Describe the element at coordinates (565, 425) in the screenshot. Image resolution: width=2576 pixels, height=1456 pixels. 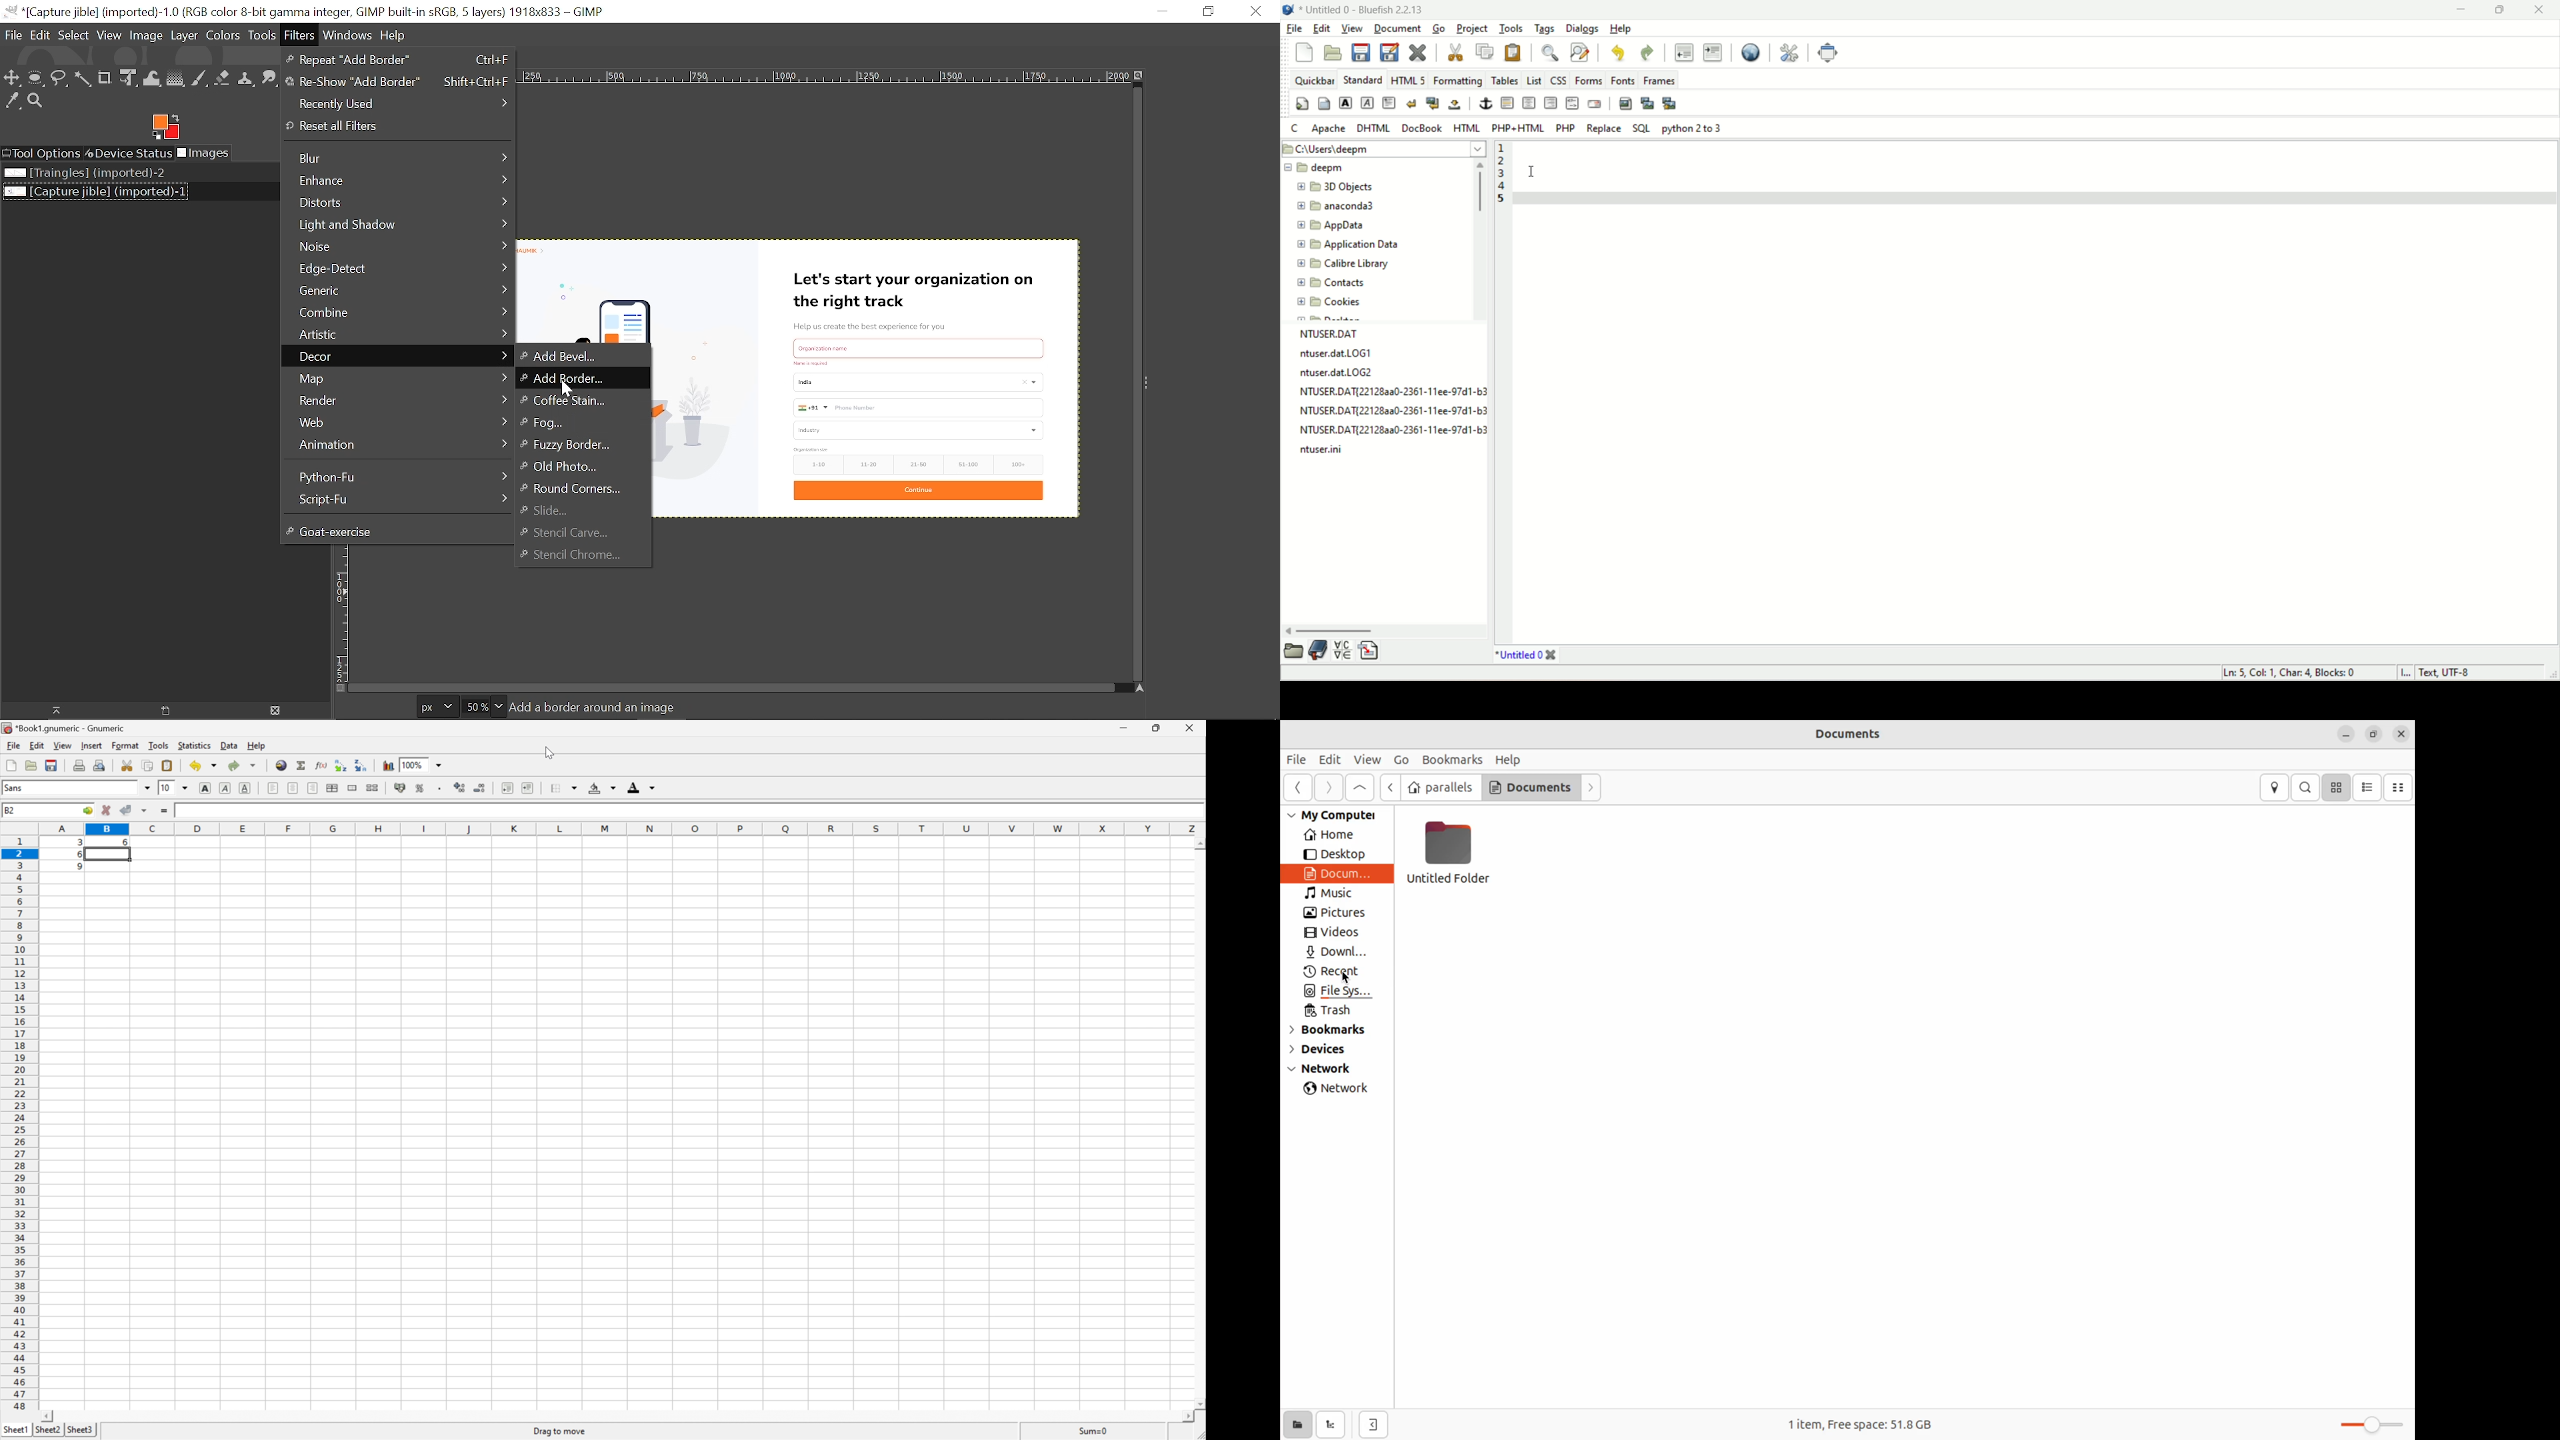
I see `Fog` at that location.